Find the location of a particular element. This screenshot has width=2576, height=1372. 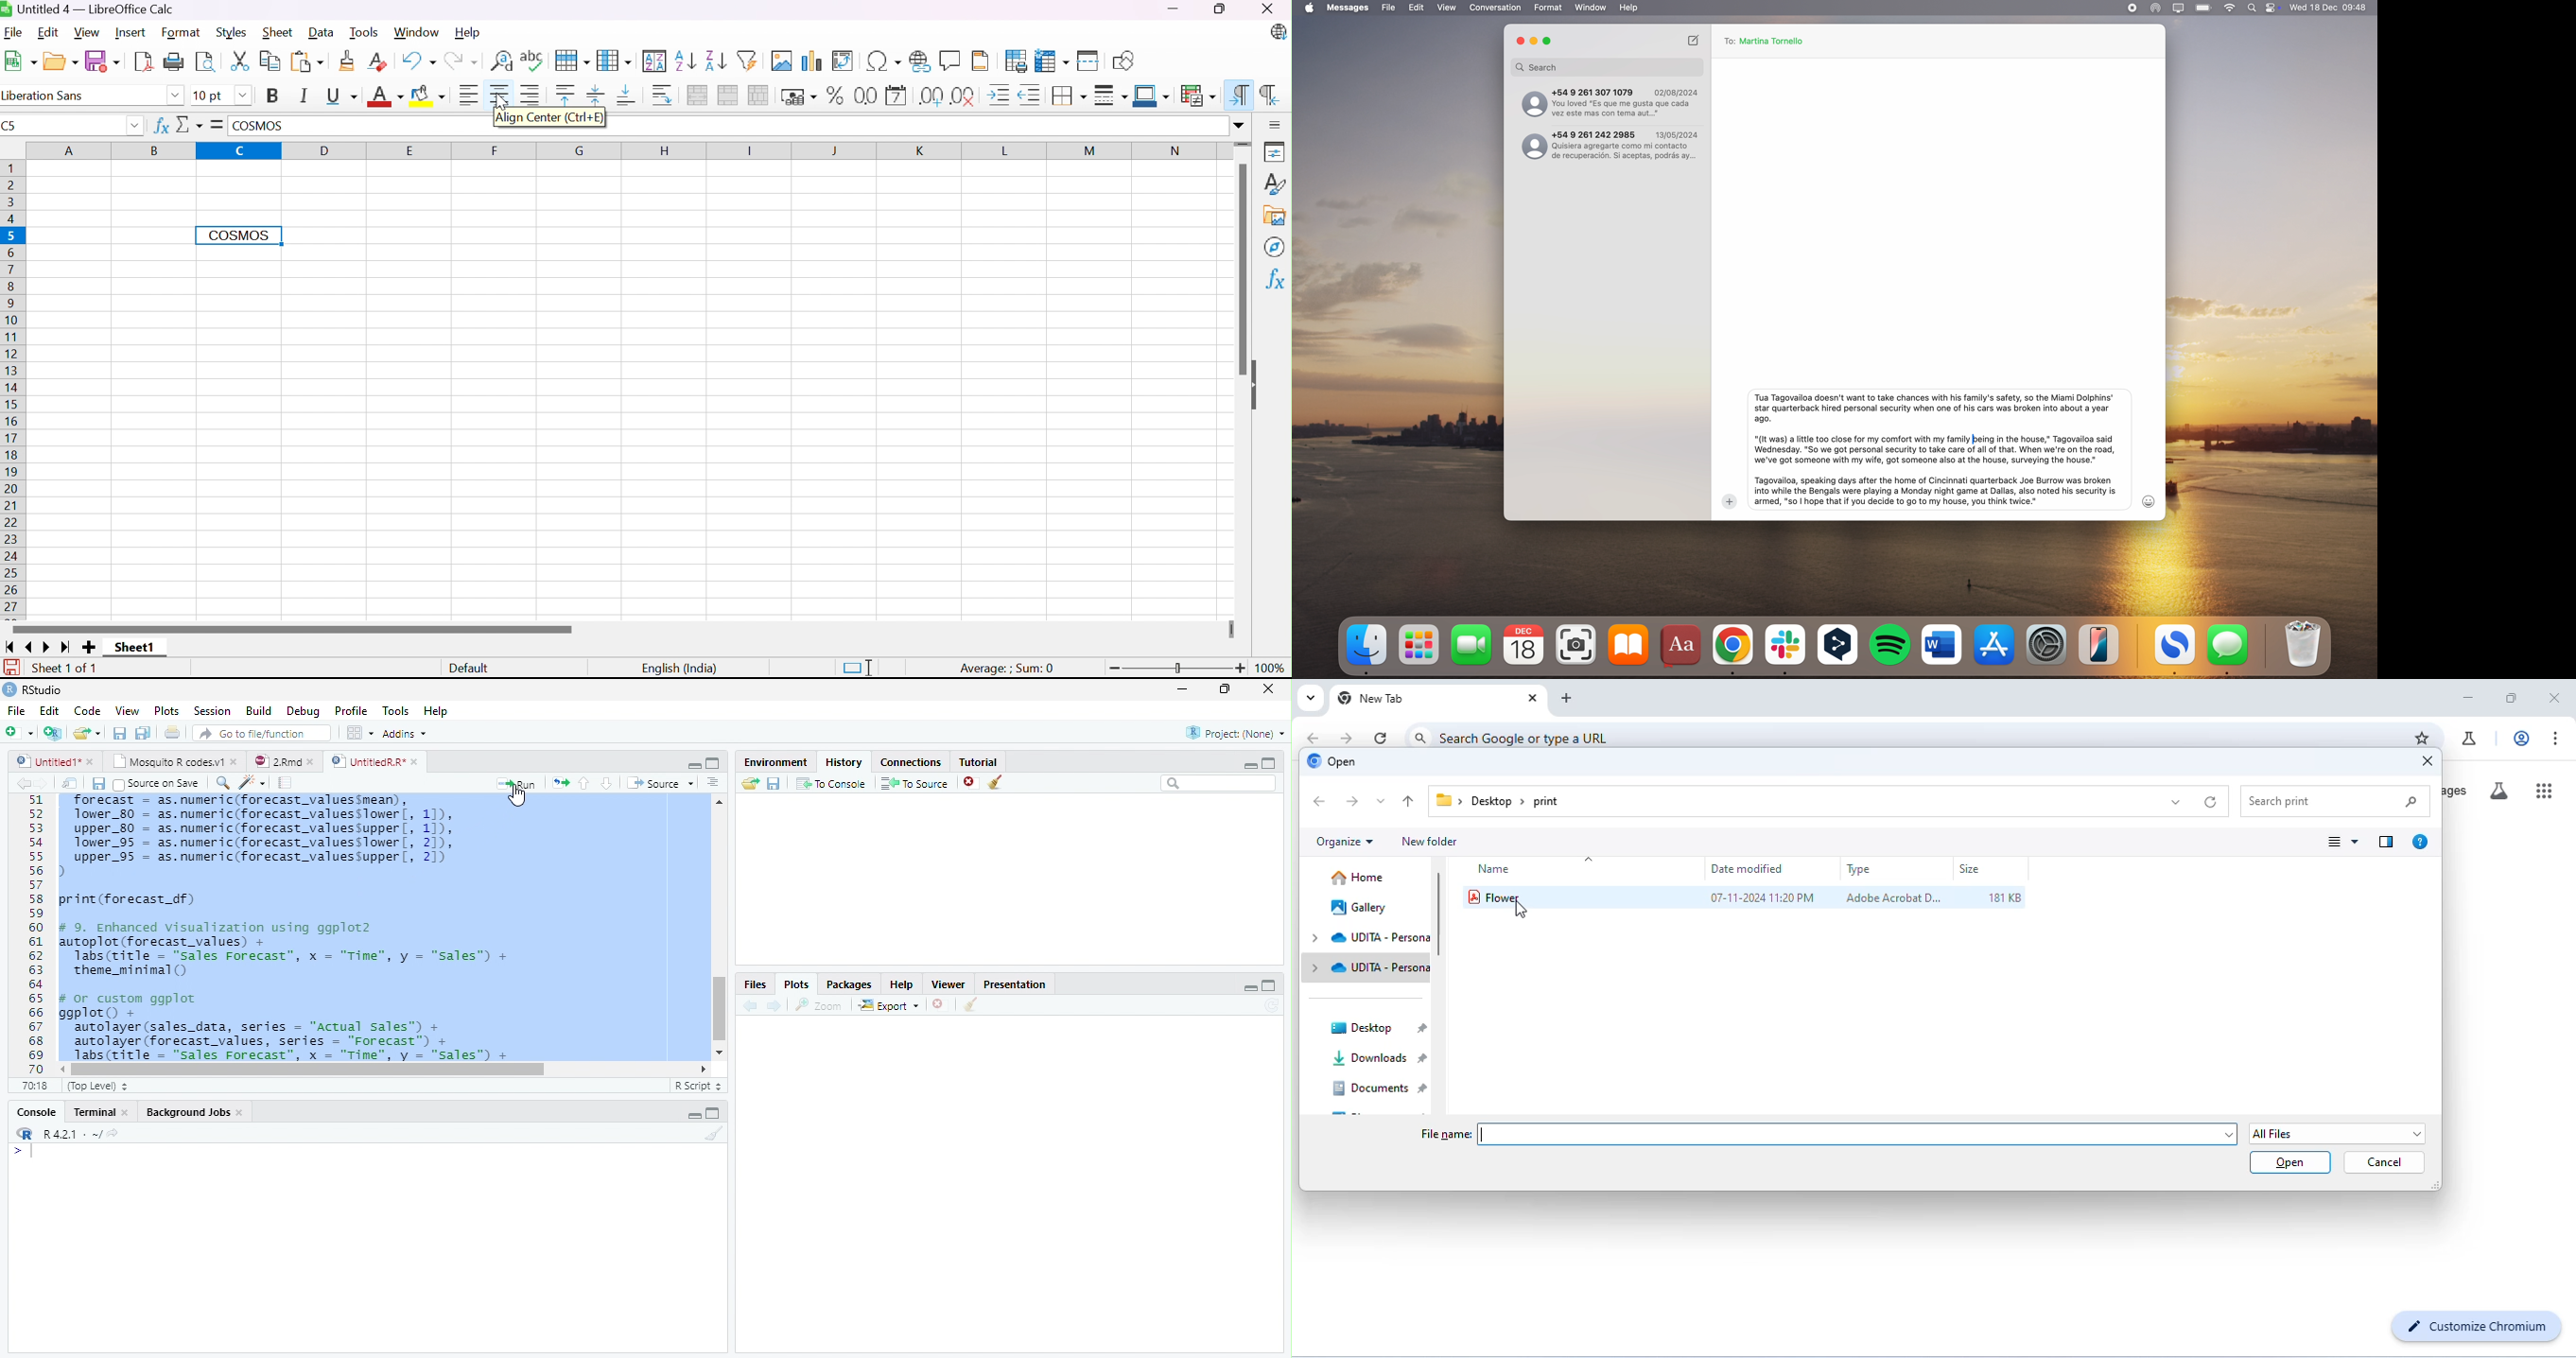

Export is located at coordinates (889, 1005).